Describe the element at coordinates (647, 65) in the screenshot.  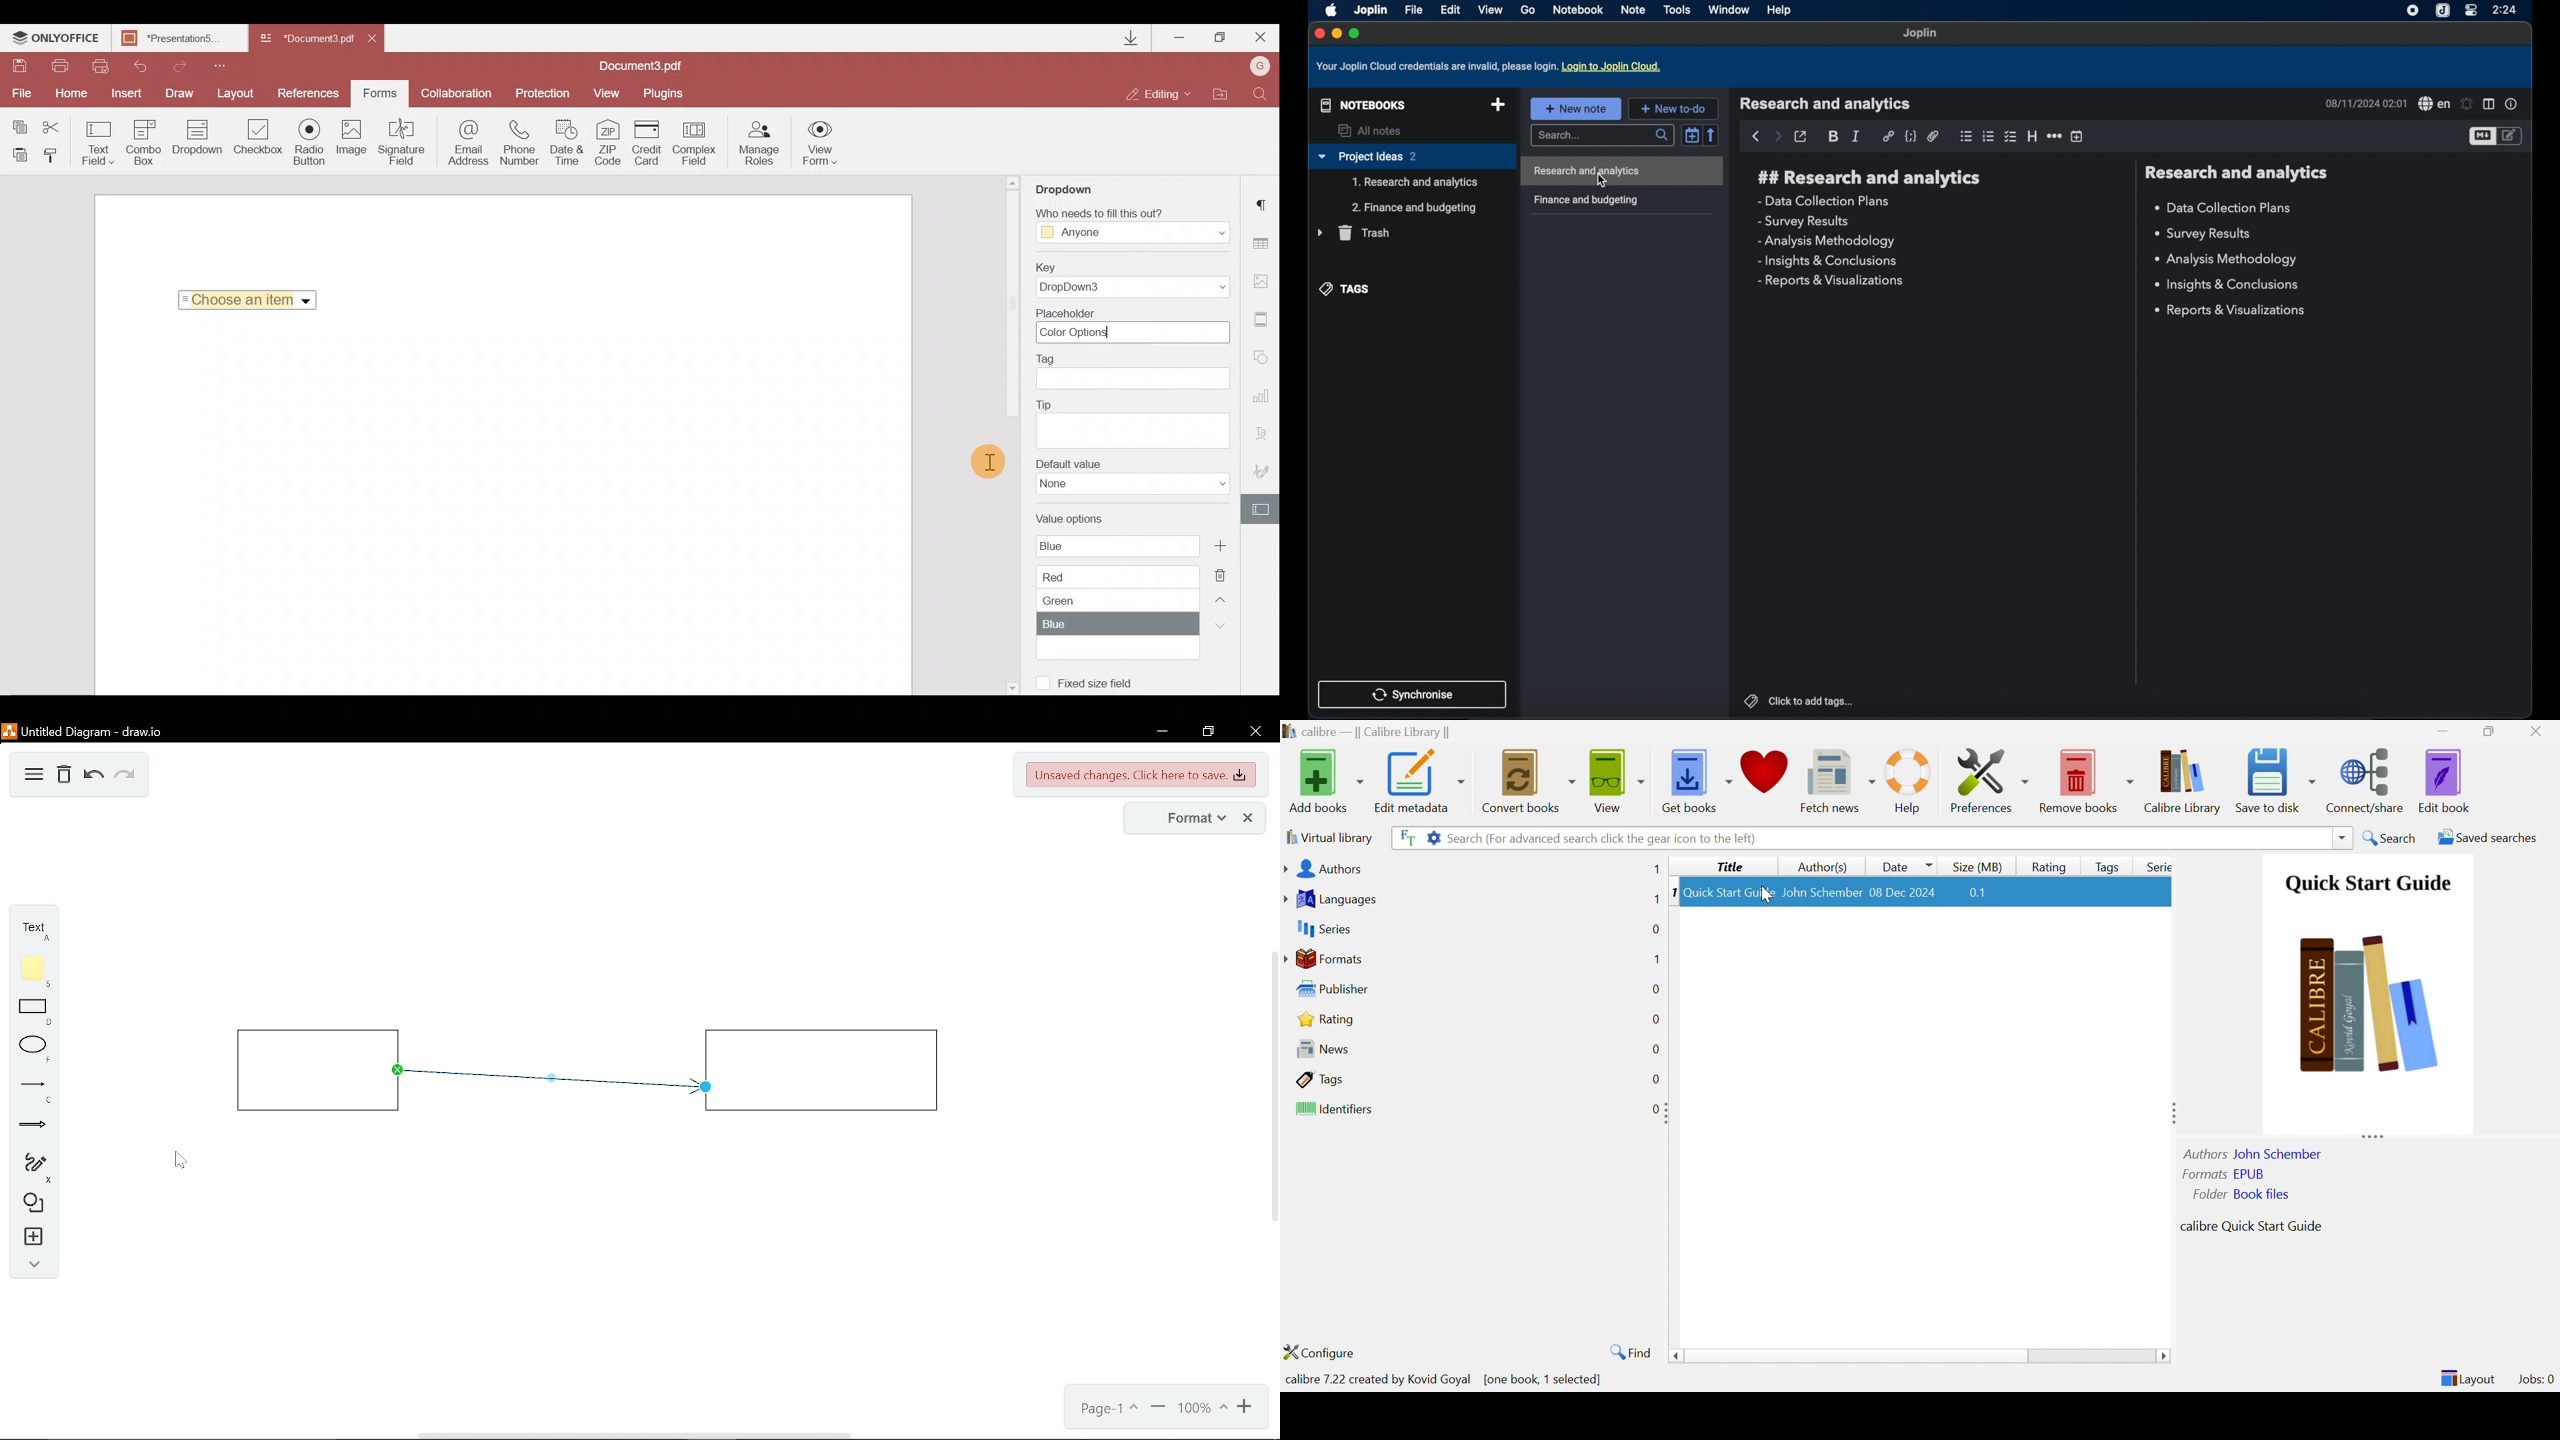
I see `Document name` at that location.